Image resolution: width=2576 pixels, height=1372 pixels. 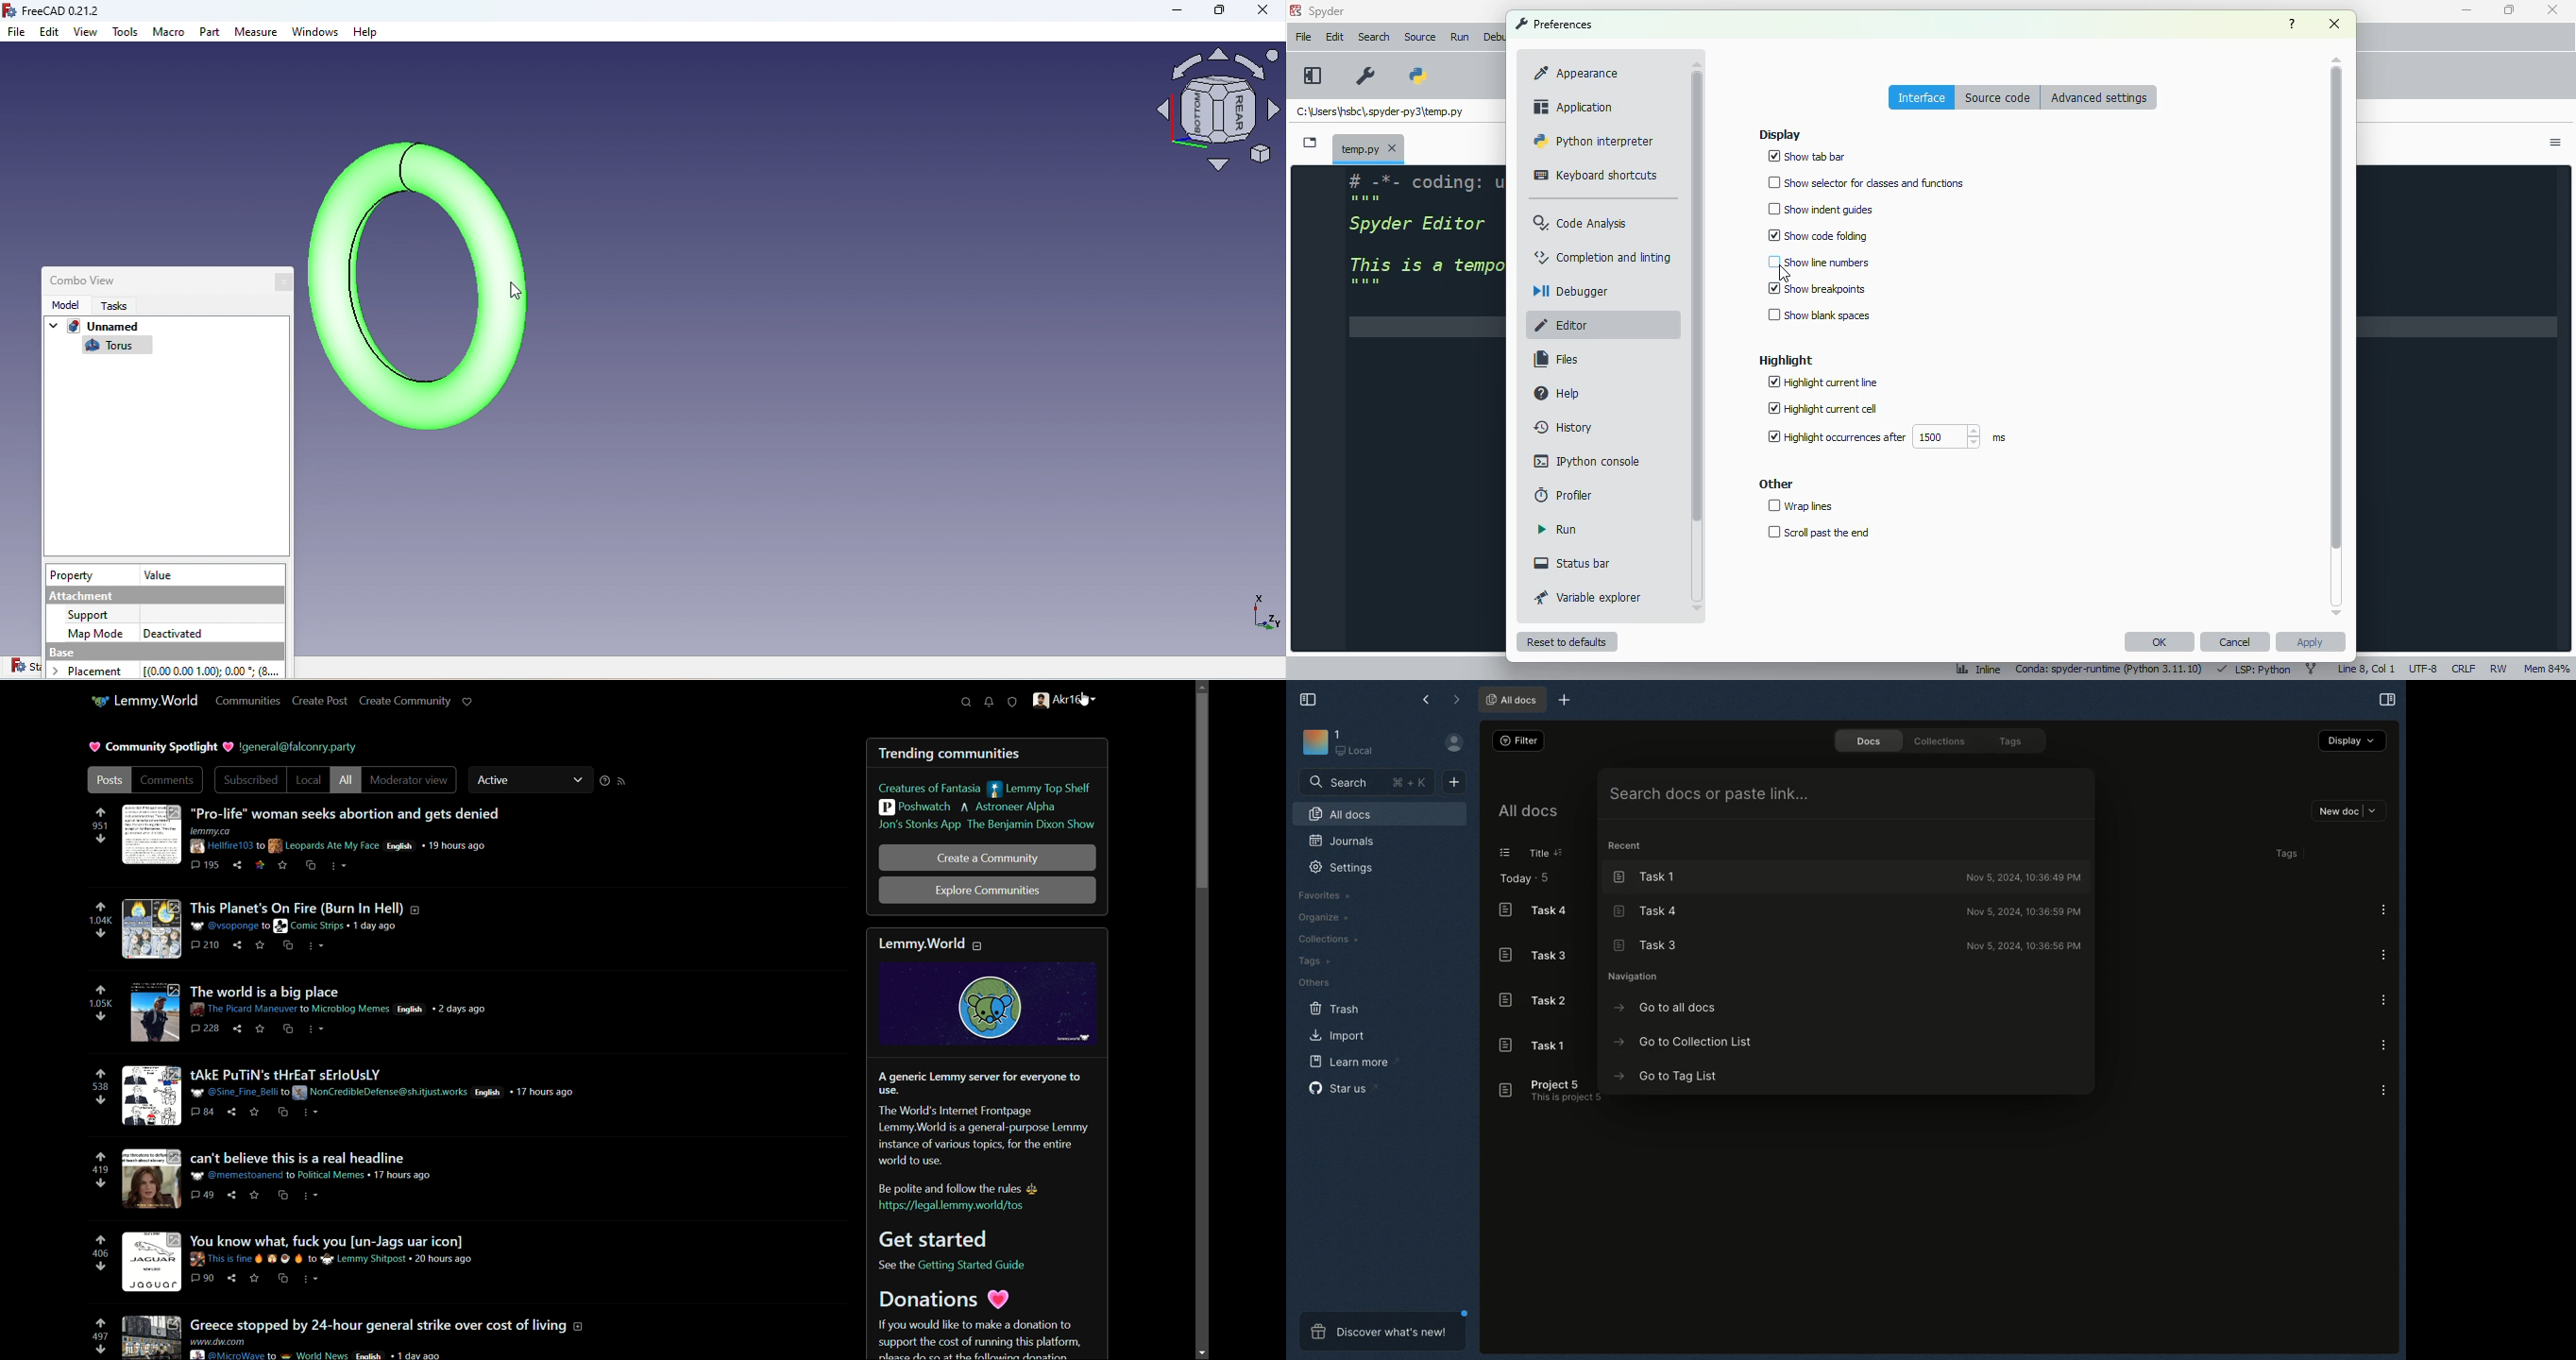 What do you see at coordinates (2236, 642) in the screenshot?
I see `cancel` at bounding box center [2236, 642].